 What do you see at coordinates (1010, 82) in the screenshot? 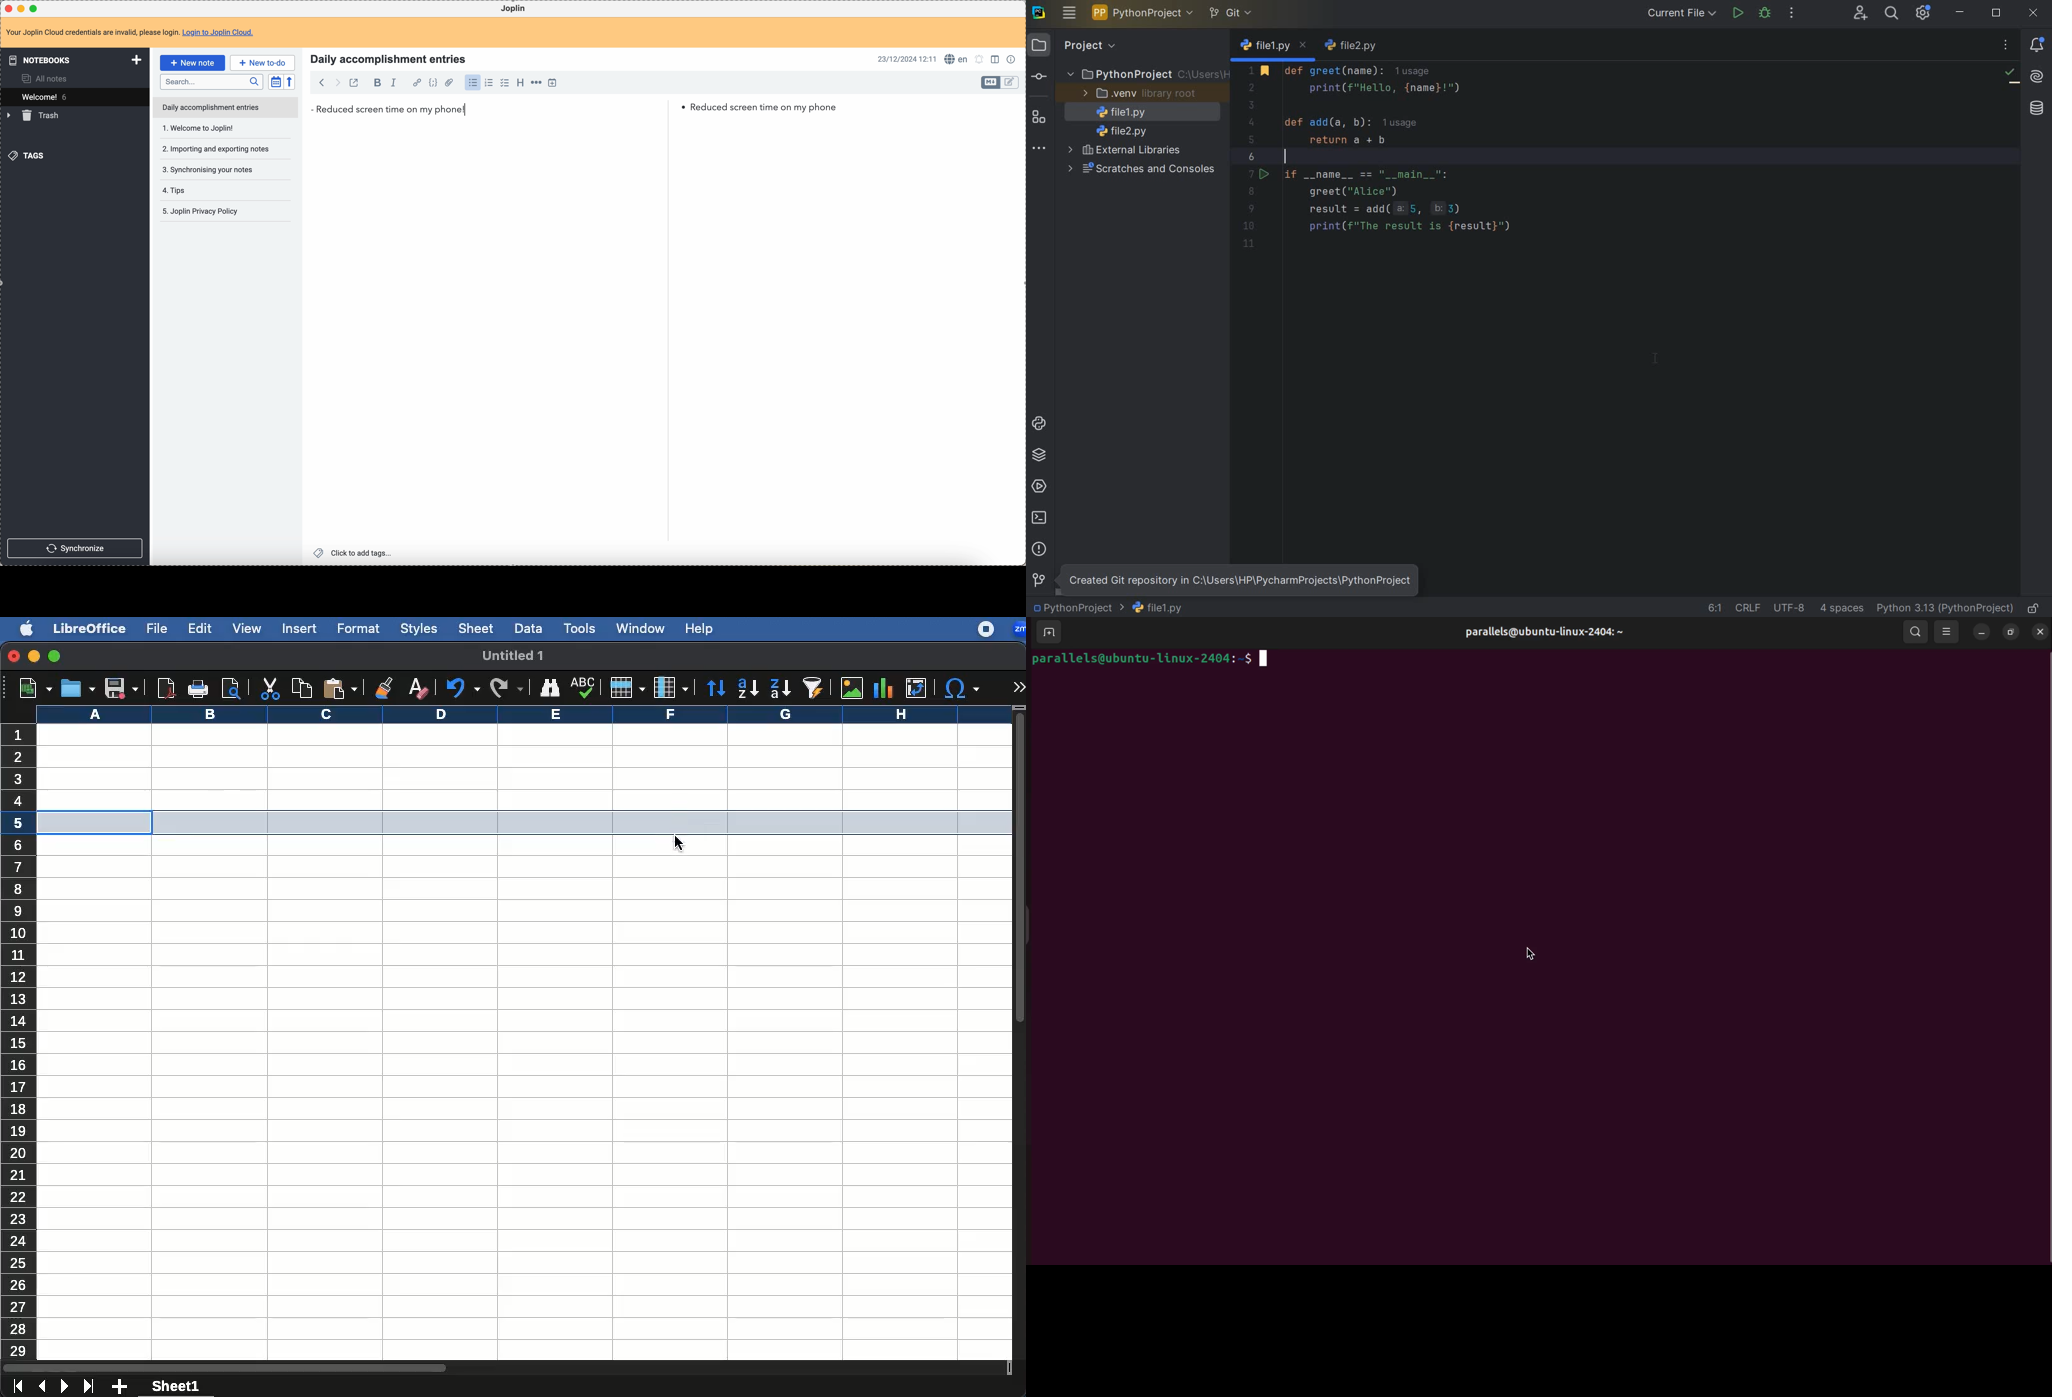
I see `toggle edit layout` at bounding box center [1010, 82].